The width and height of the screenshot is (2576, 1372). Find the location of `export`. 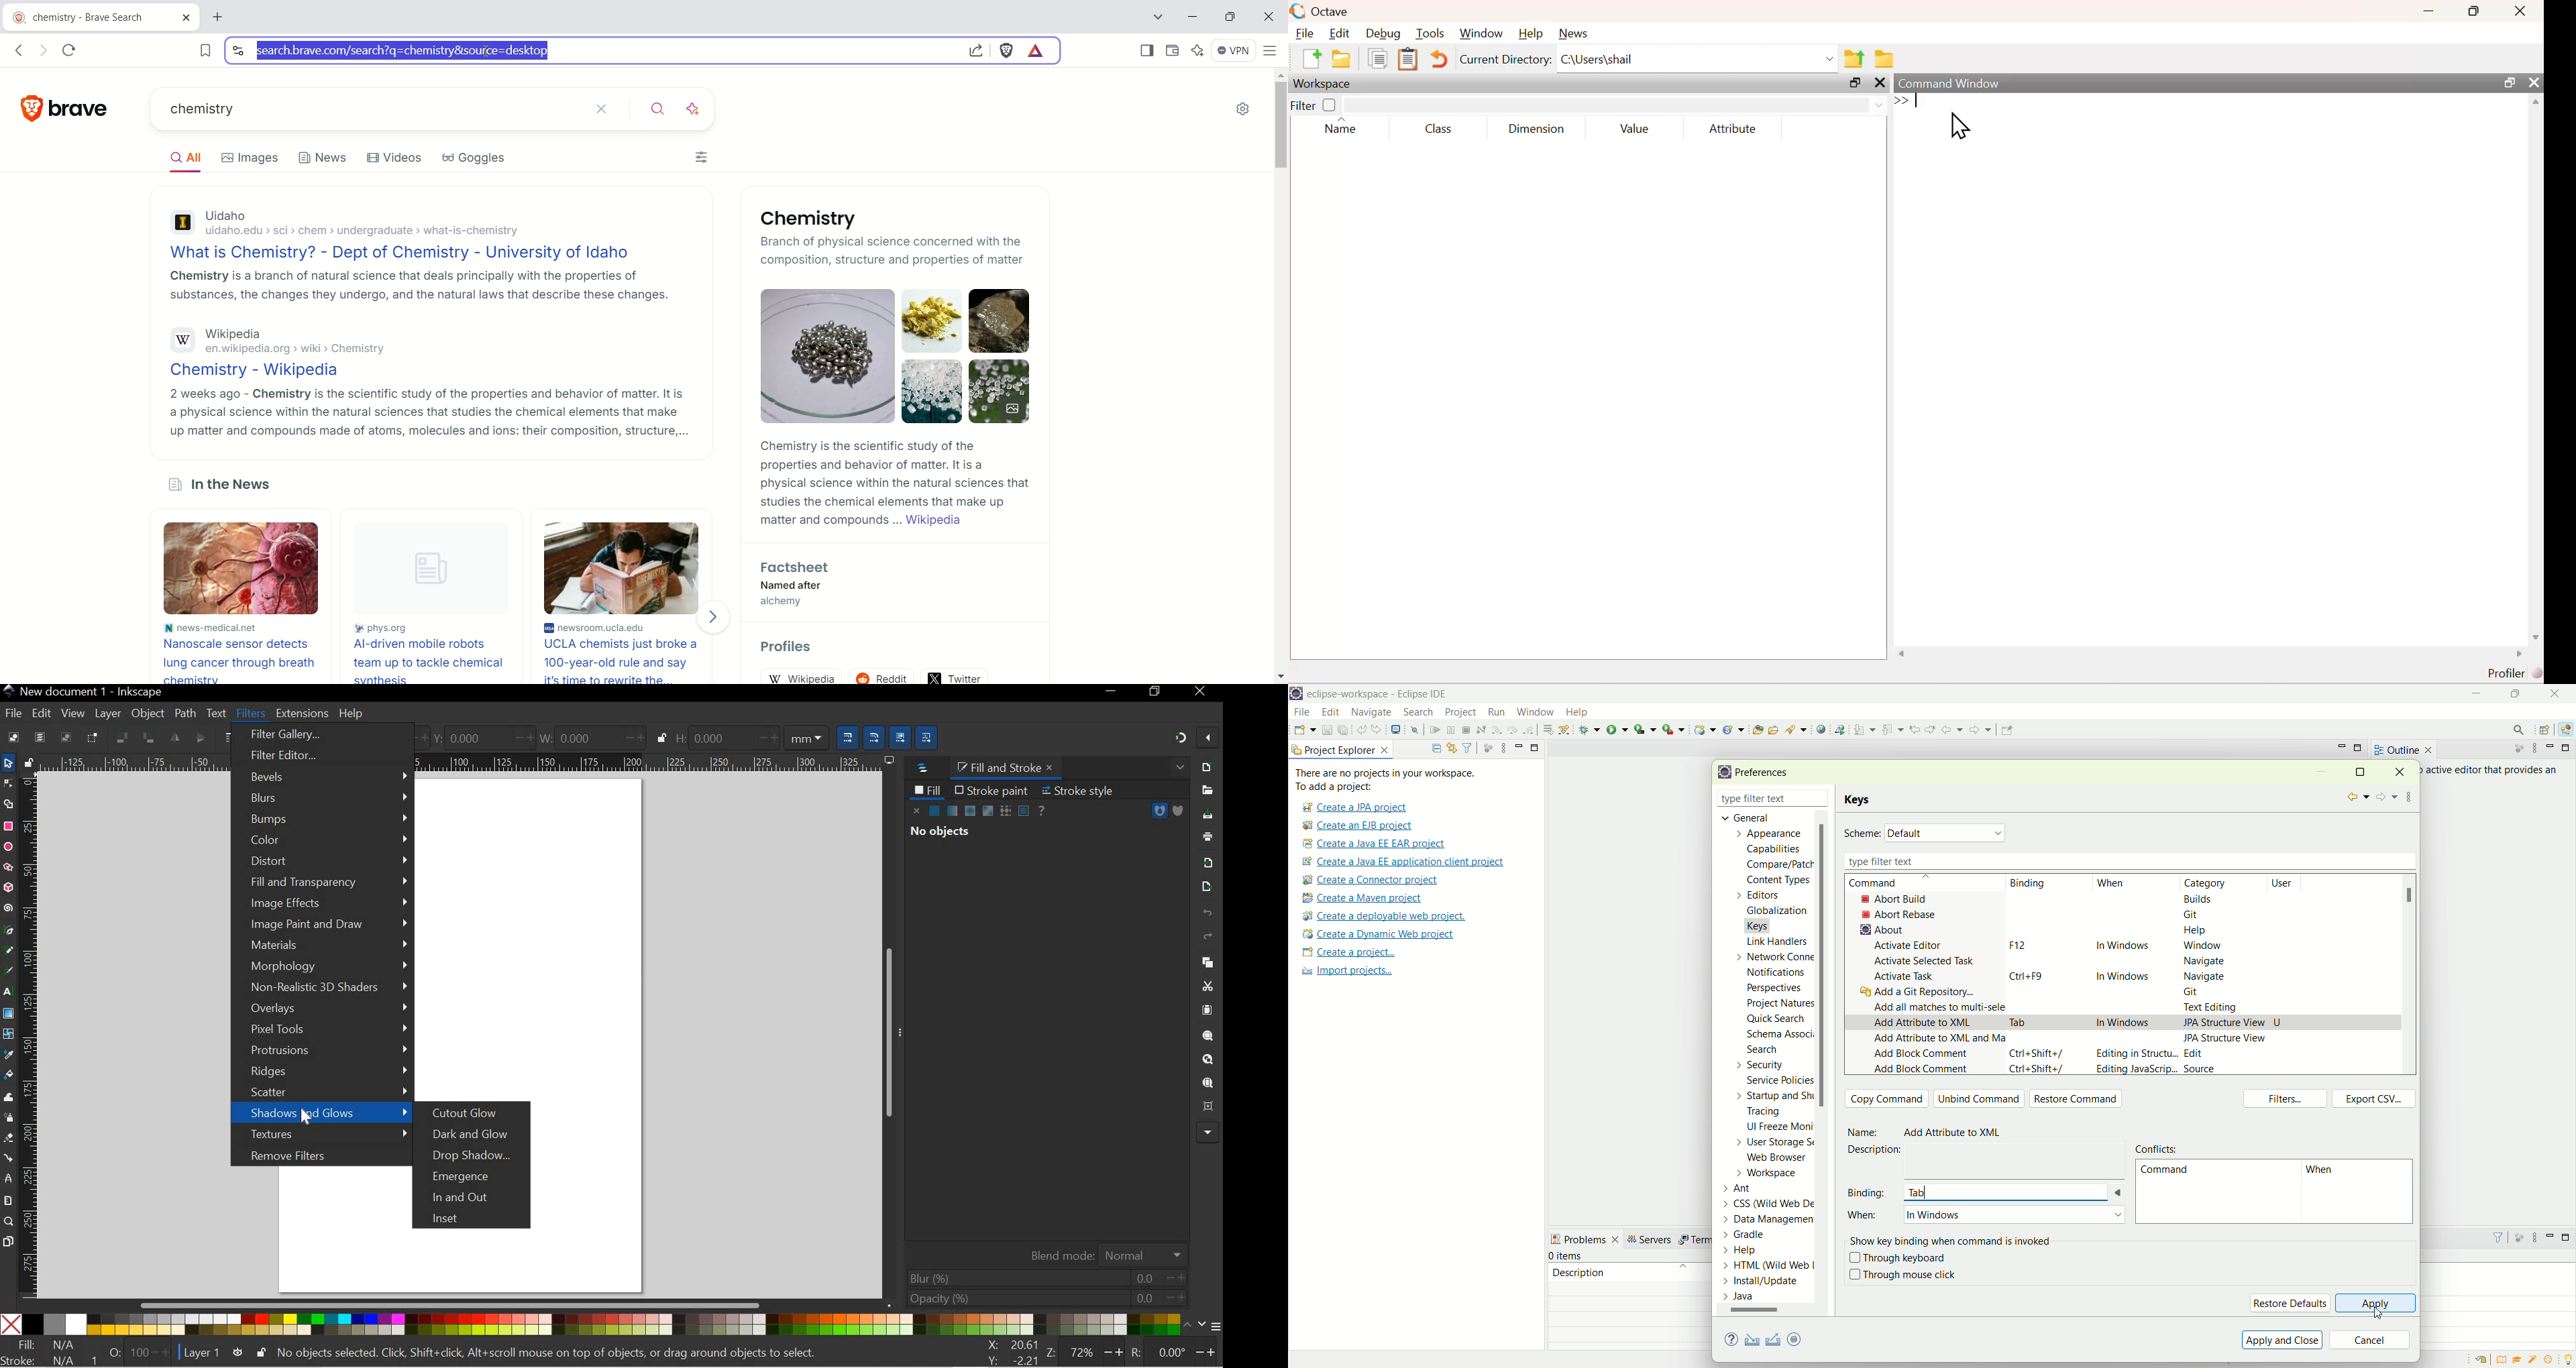

export is located at coordinates (1804, 1338).